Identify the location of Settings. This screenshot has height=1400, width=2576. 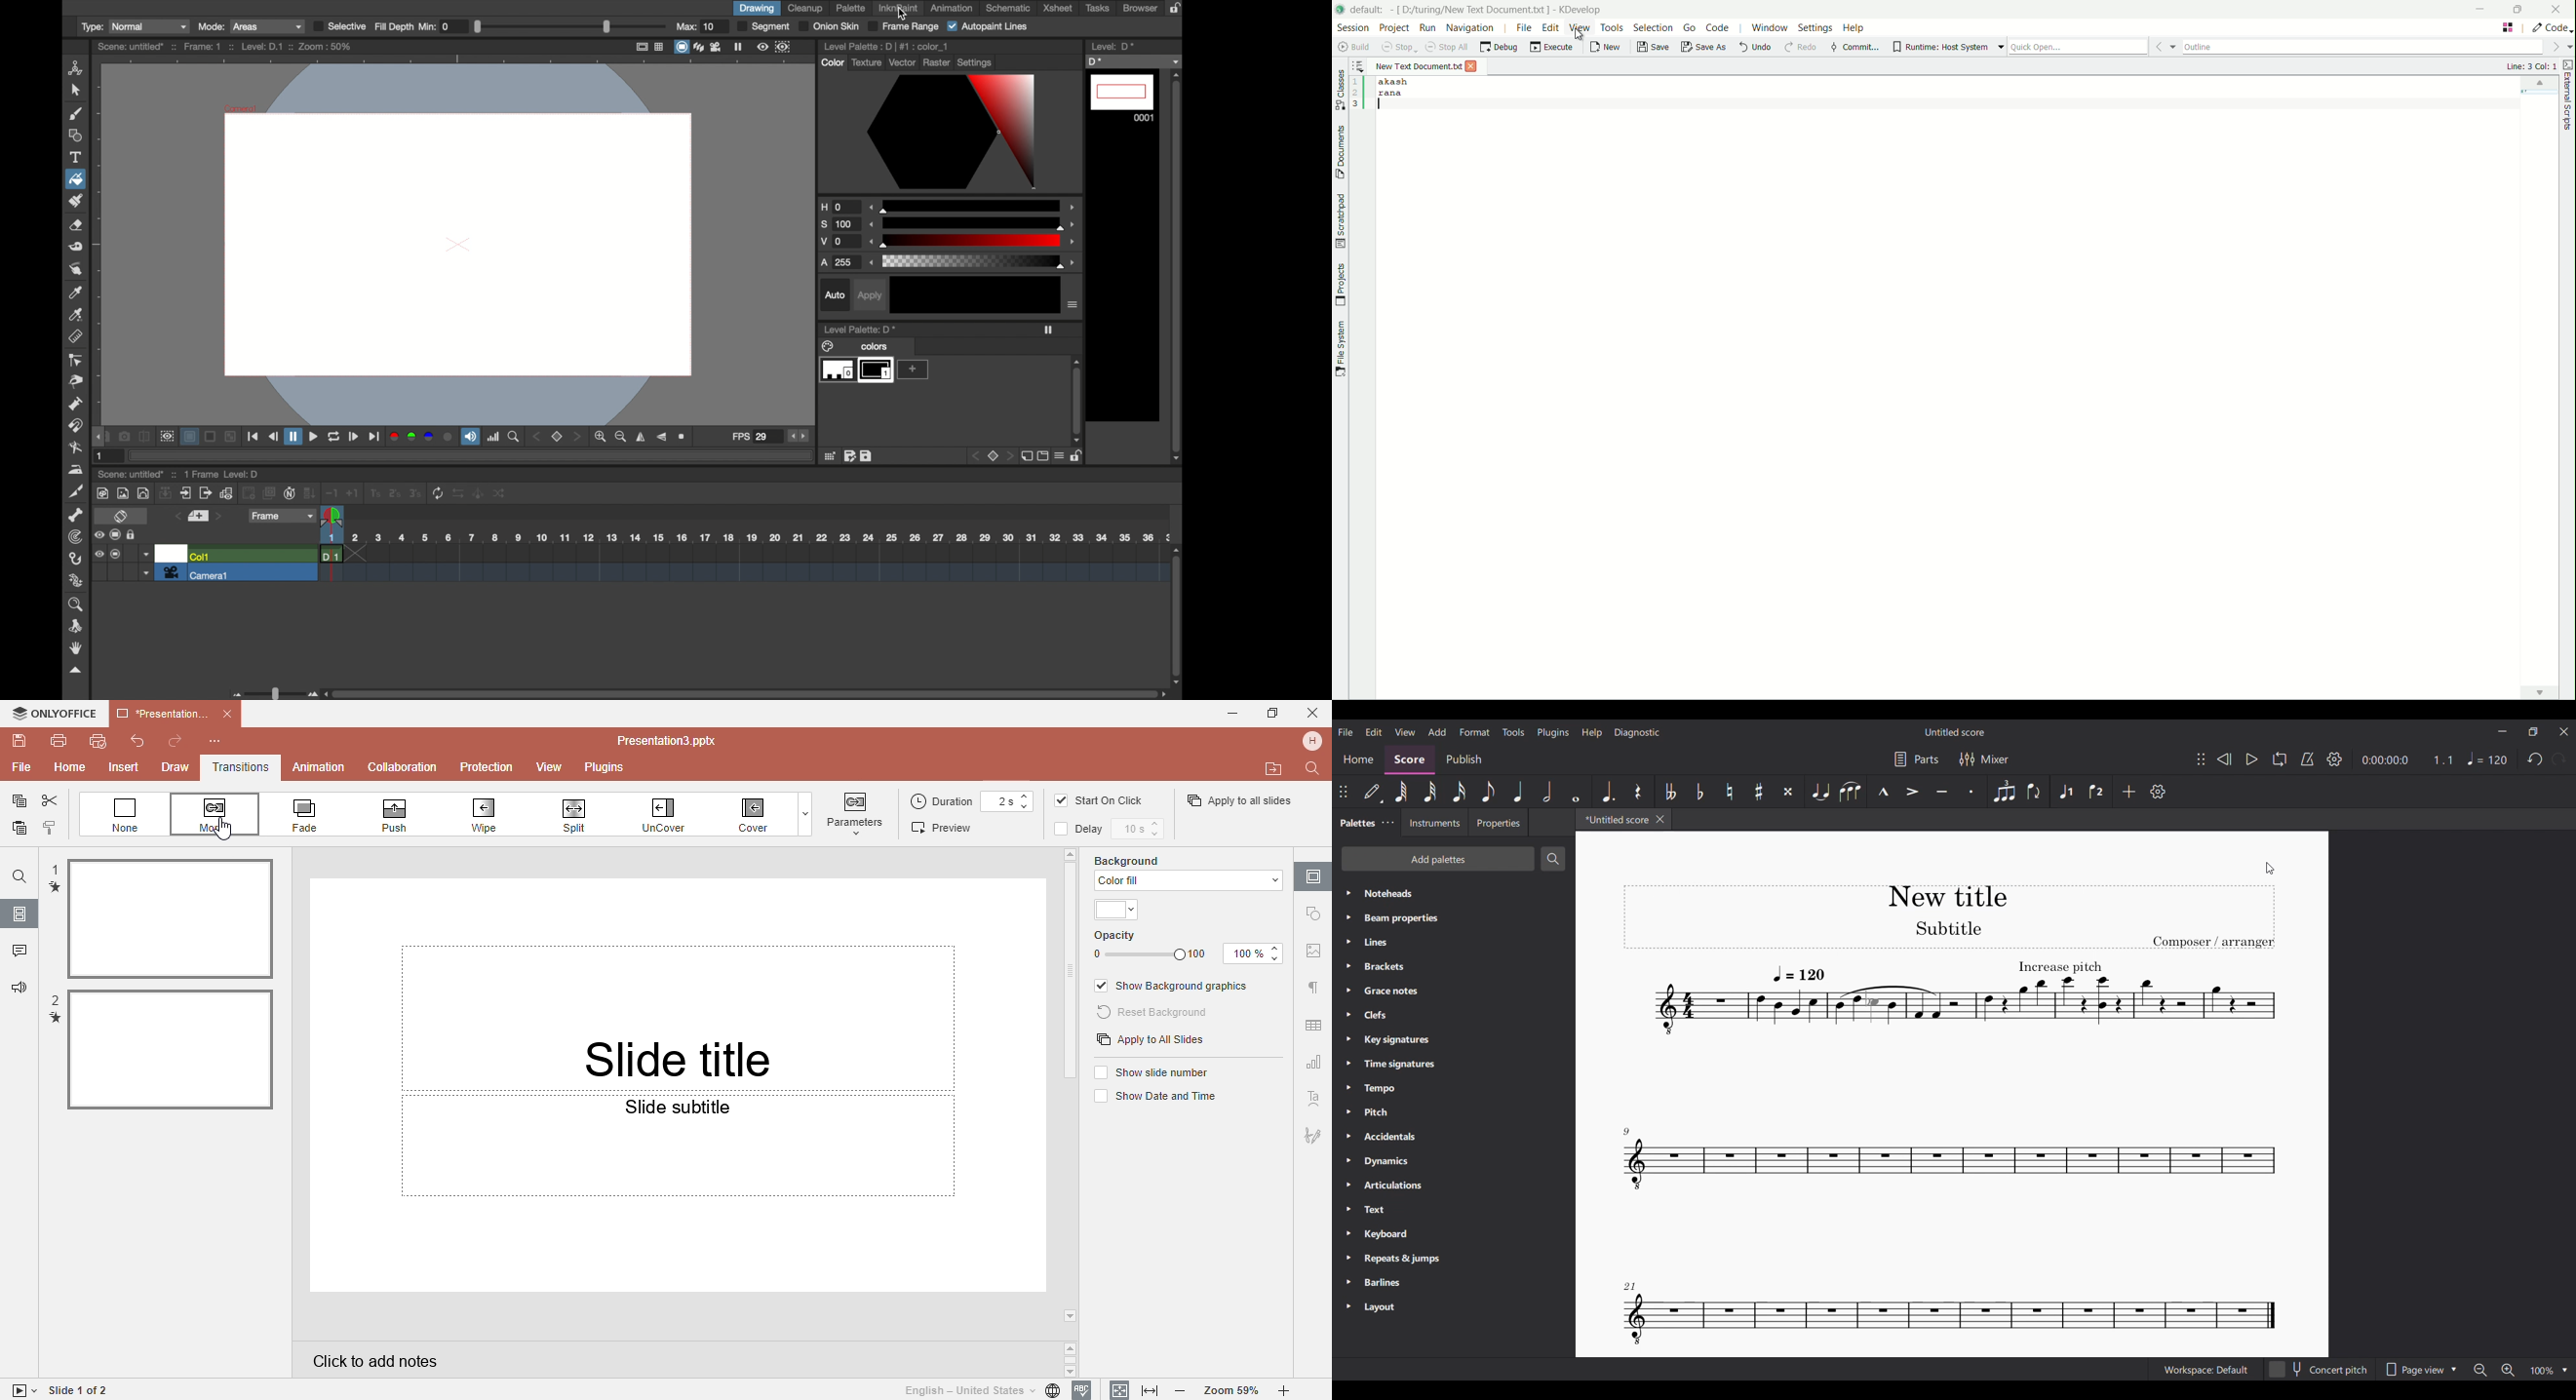
(2158, 791).